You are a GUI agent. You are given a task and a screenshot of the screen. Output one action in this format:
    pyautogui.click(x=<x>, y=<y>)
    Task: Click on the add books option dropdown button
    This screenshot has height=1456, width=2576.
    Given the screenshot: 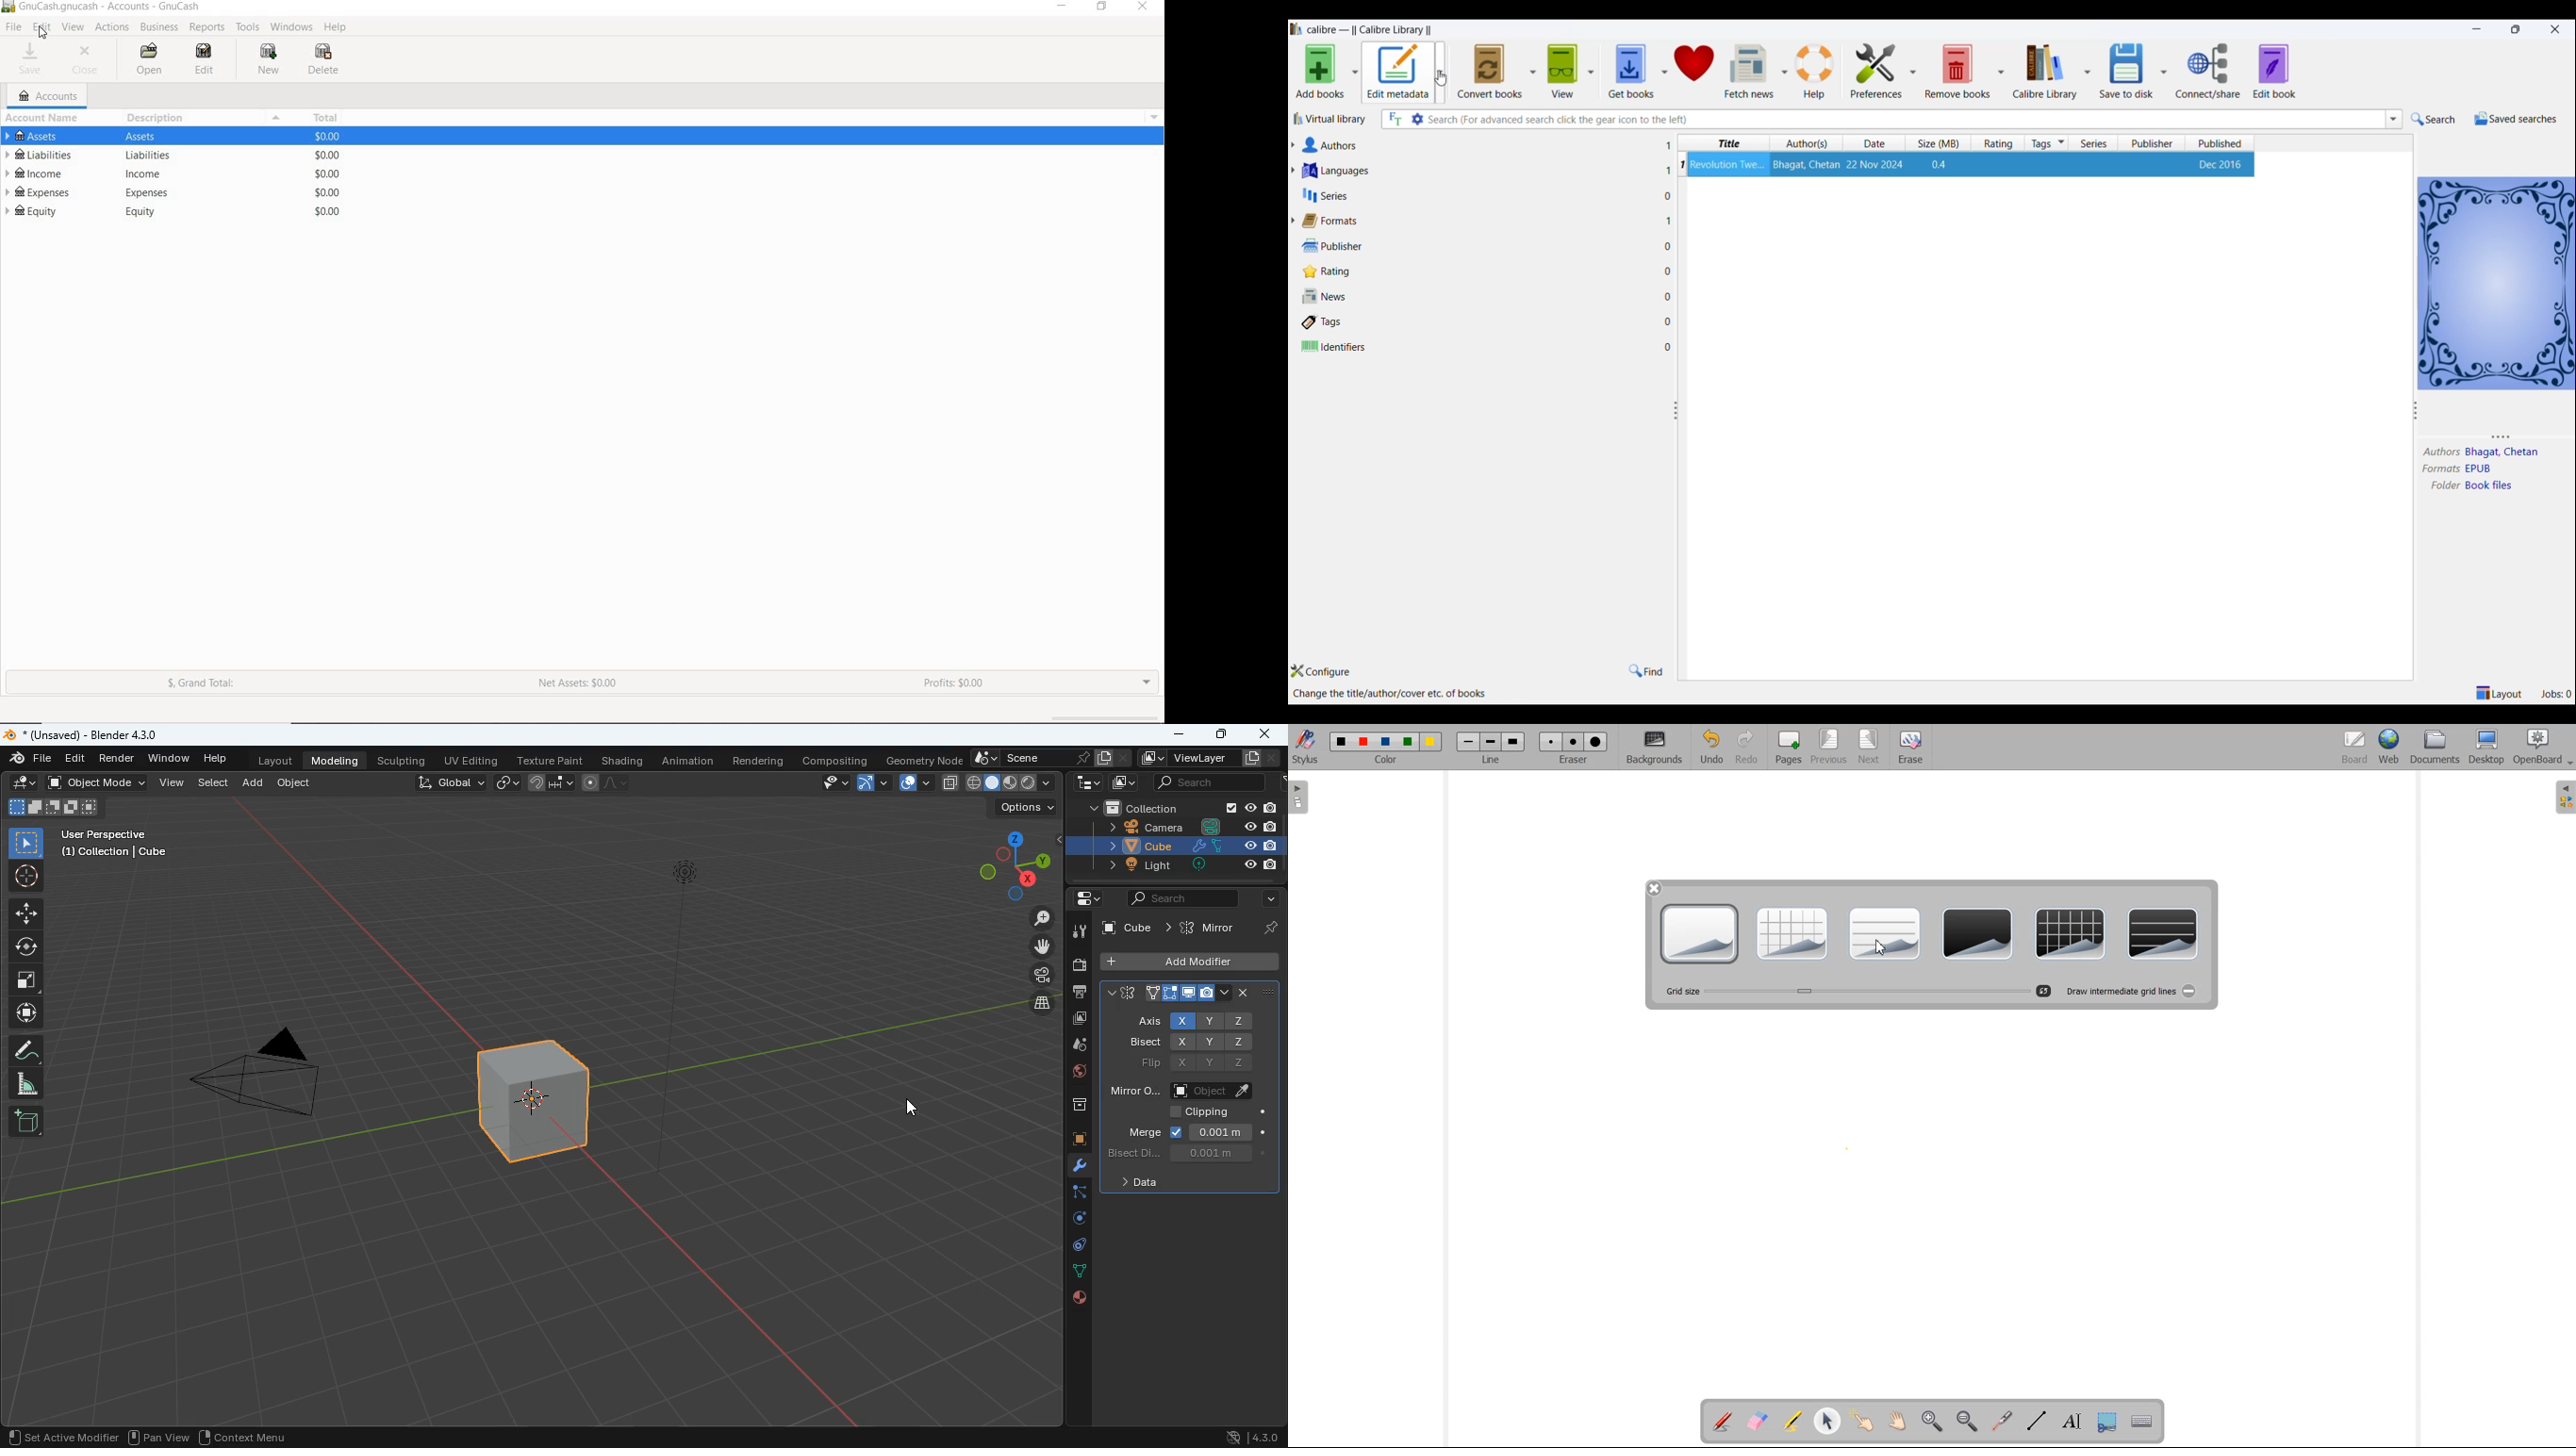 What is the action you would take?
    pyautogui.click(x=1355, y=74)
    